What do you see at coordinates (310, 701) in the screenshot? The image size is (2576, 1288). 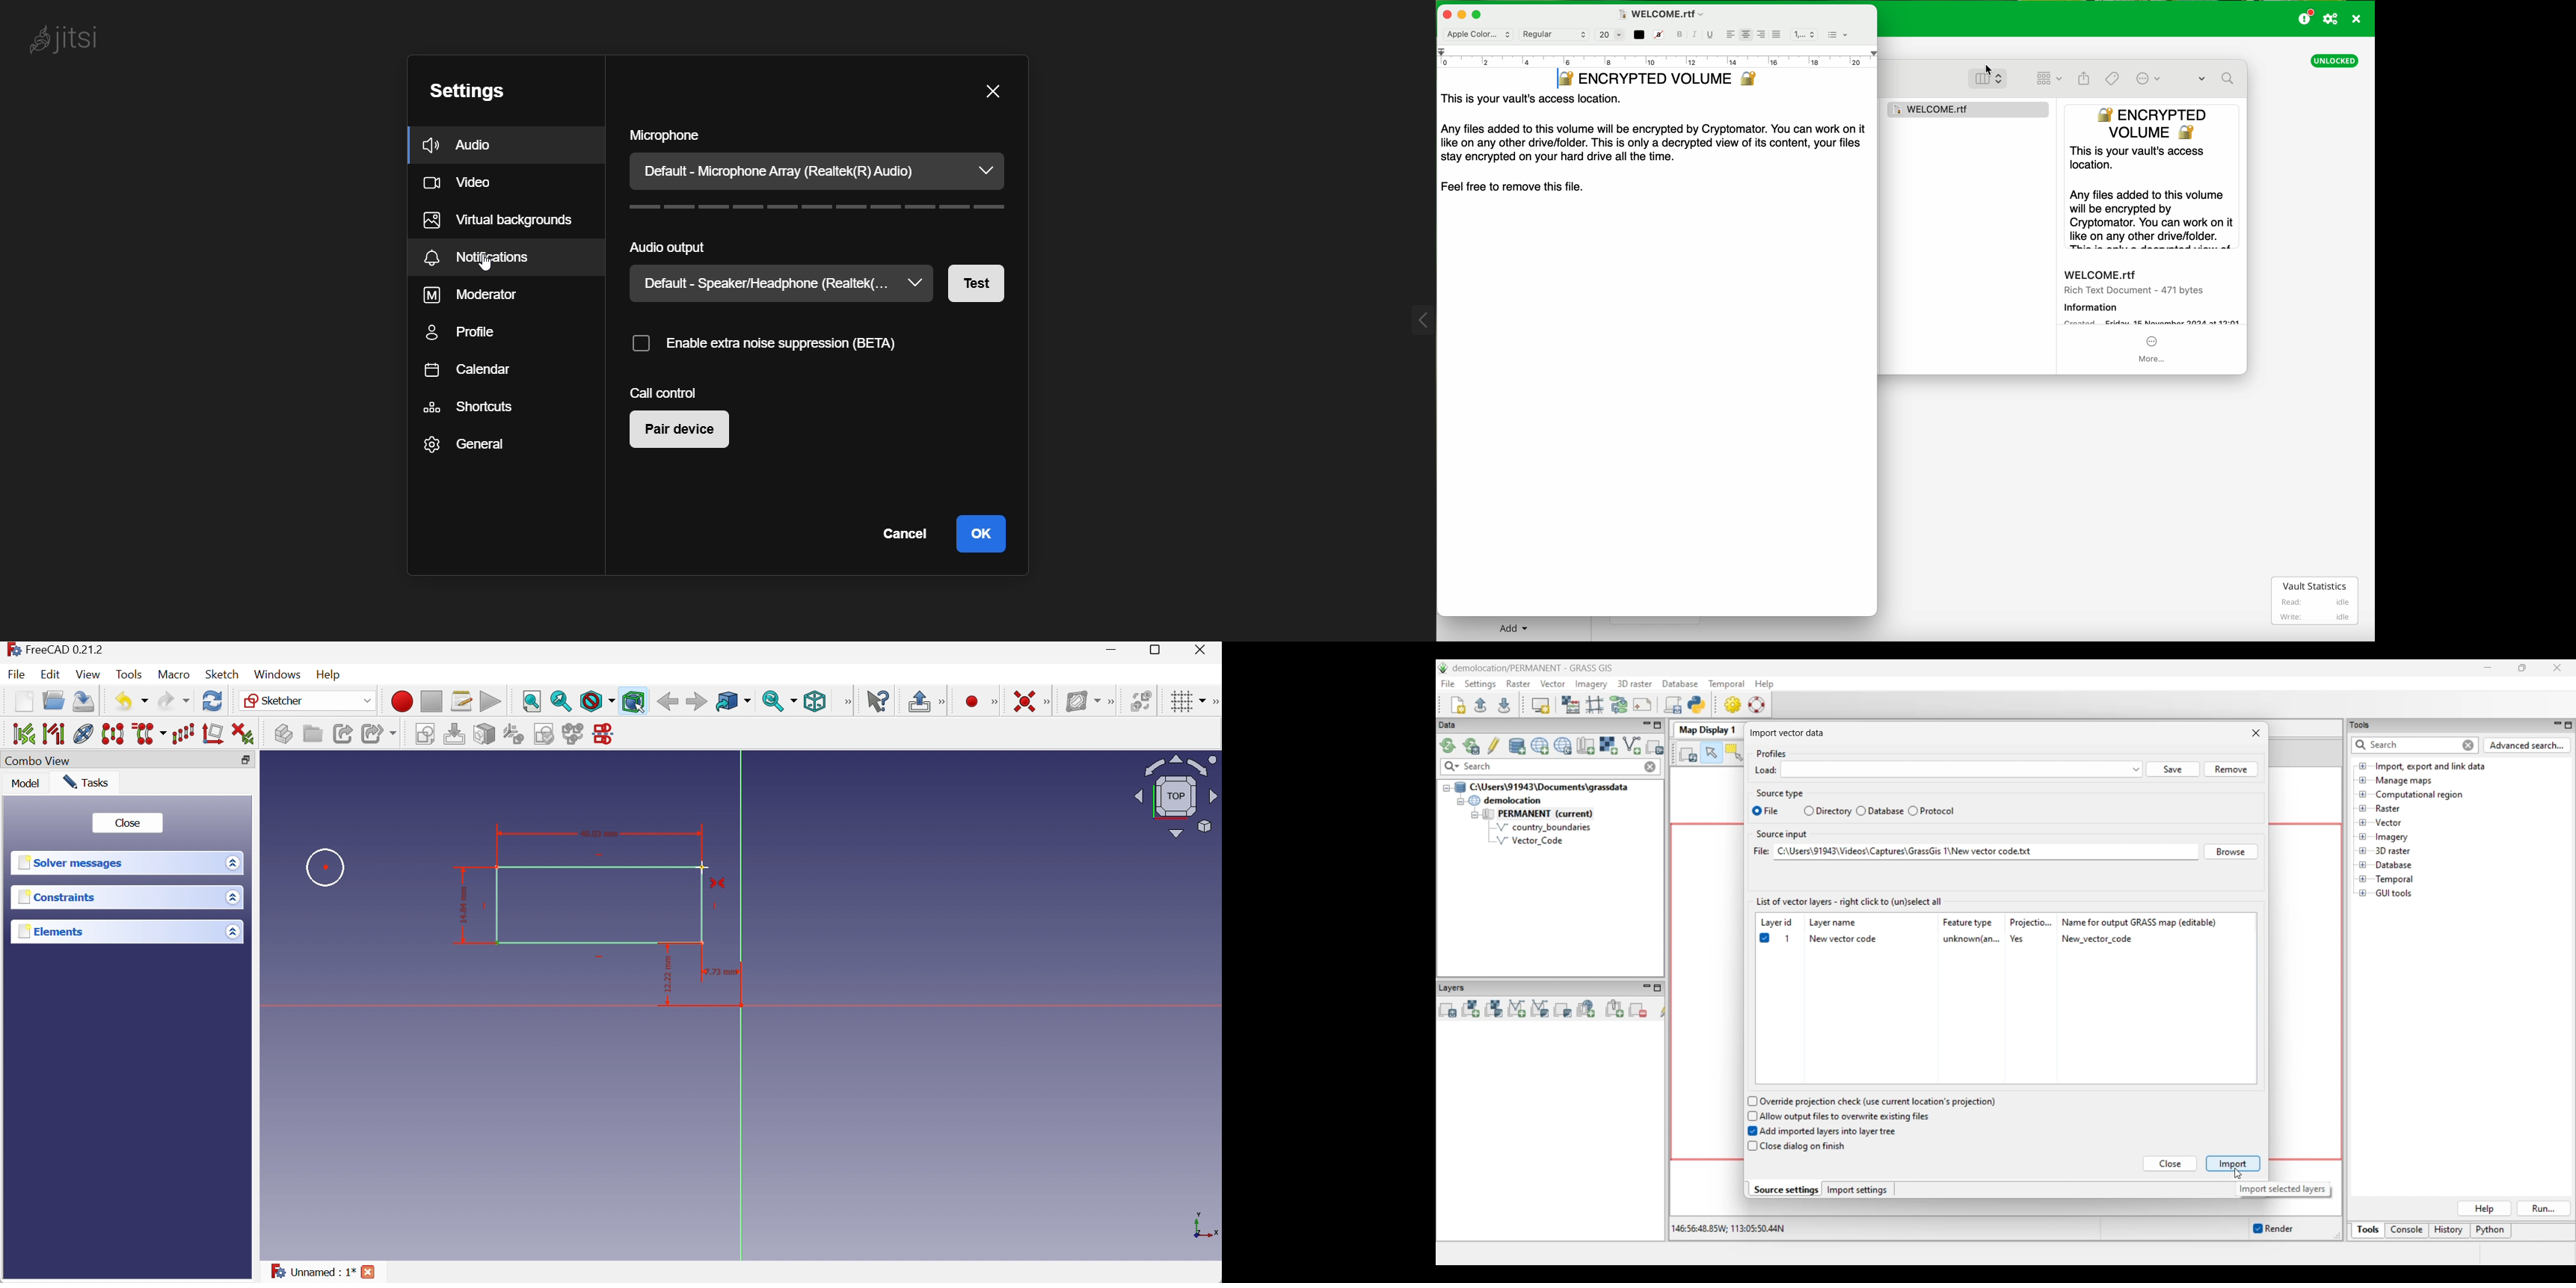 I see `Sketcher` at bounding box center [310, 701].